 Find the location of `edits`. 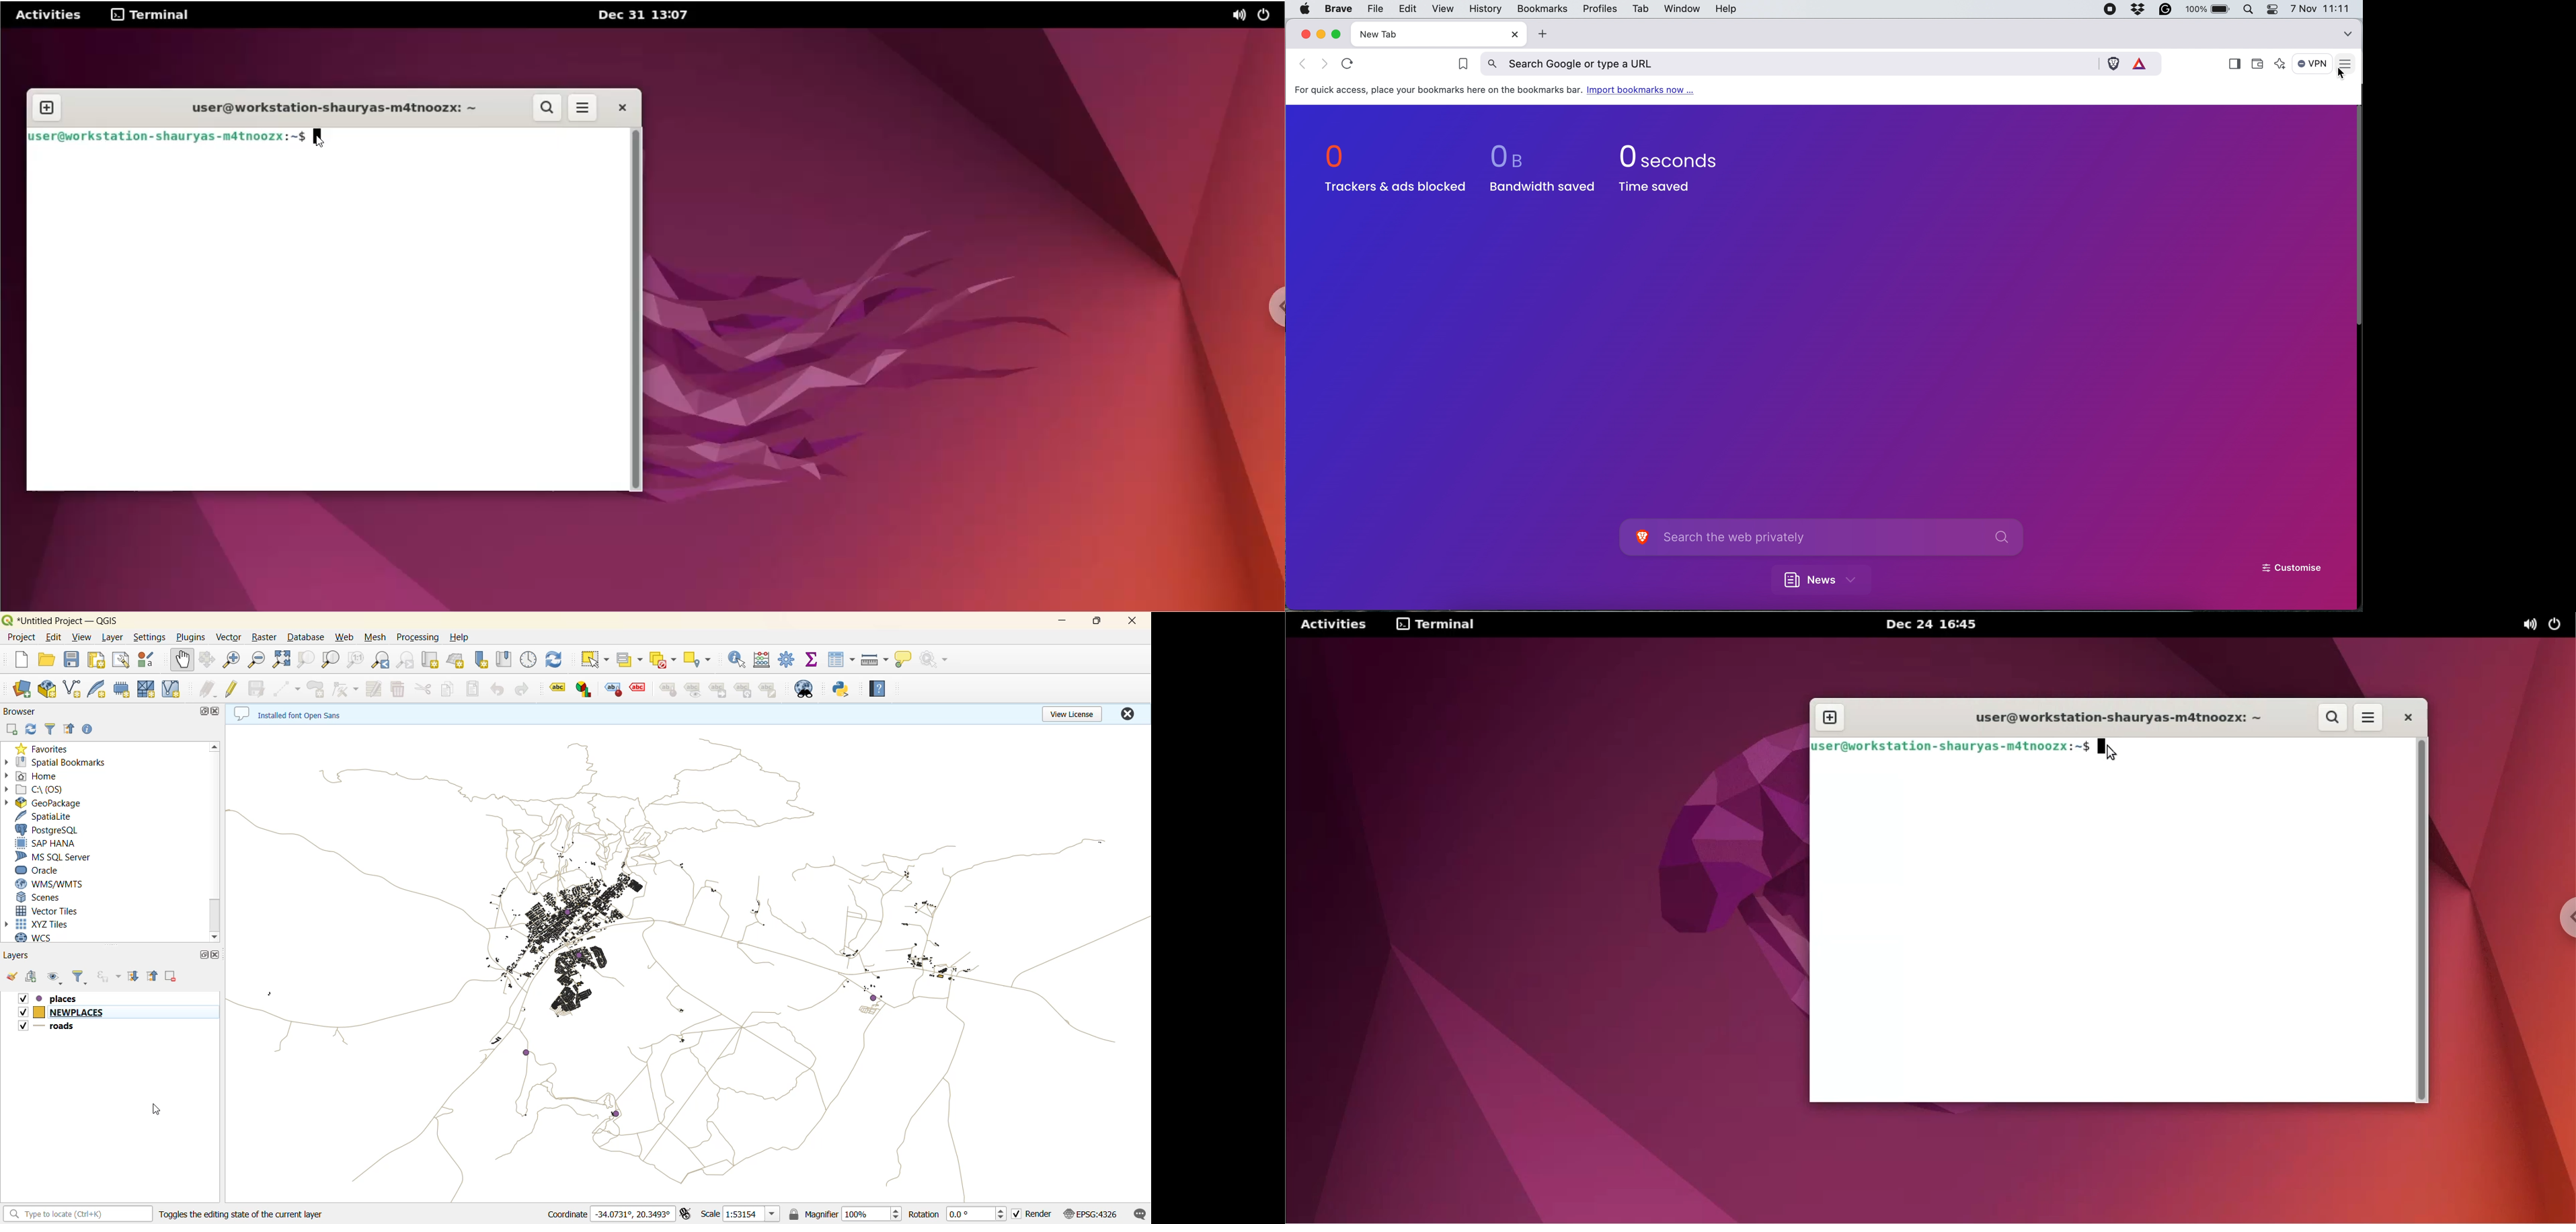

edits is located at coordinates (210, 690).